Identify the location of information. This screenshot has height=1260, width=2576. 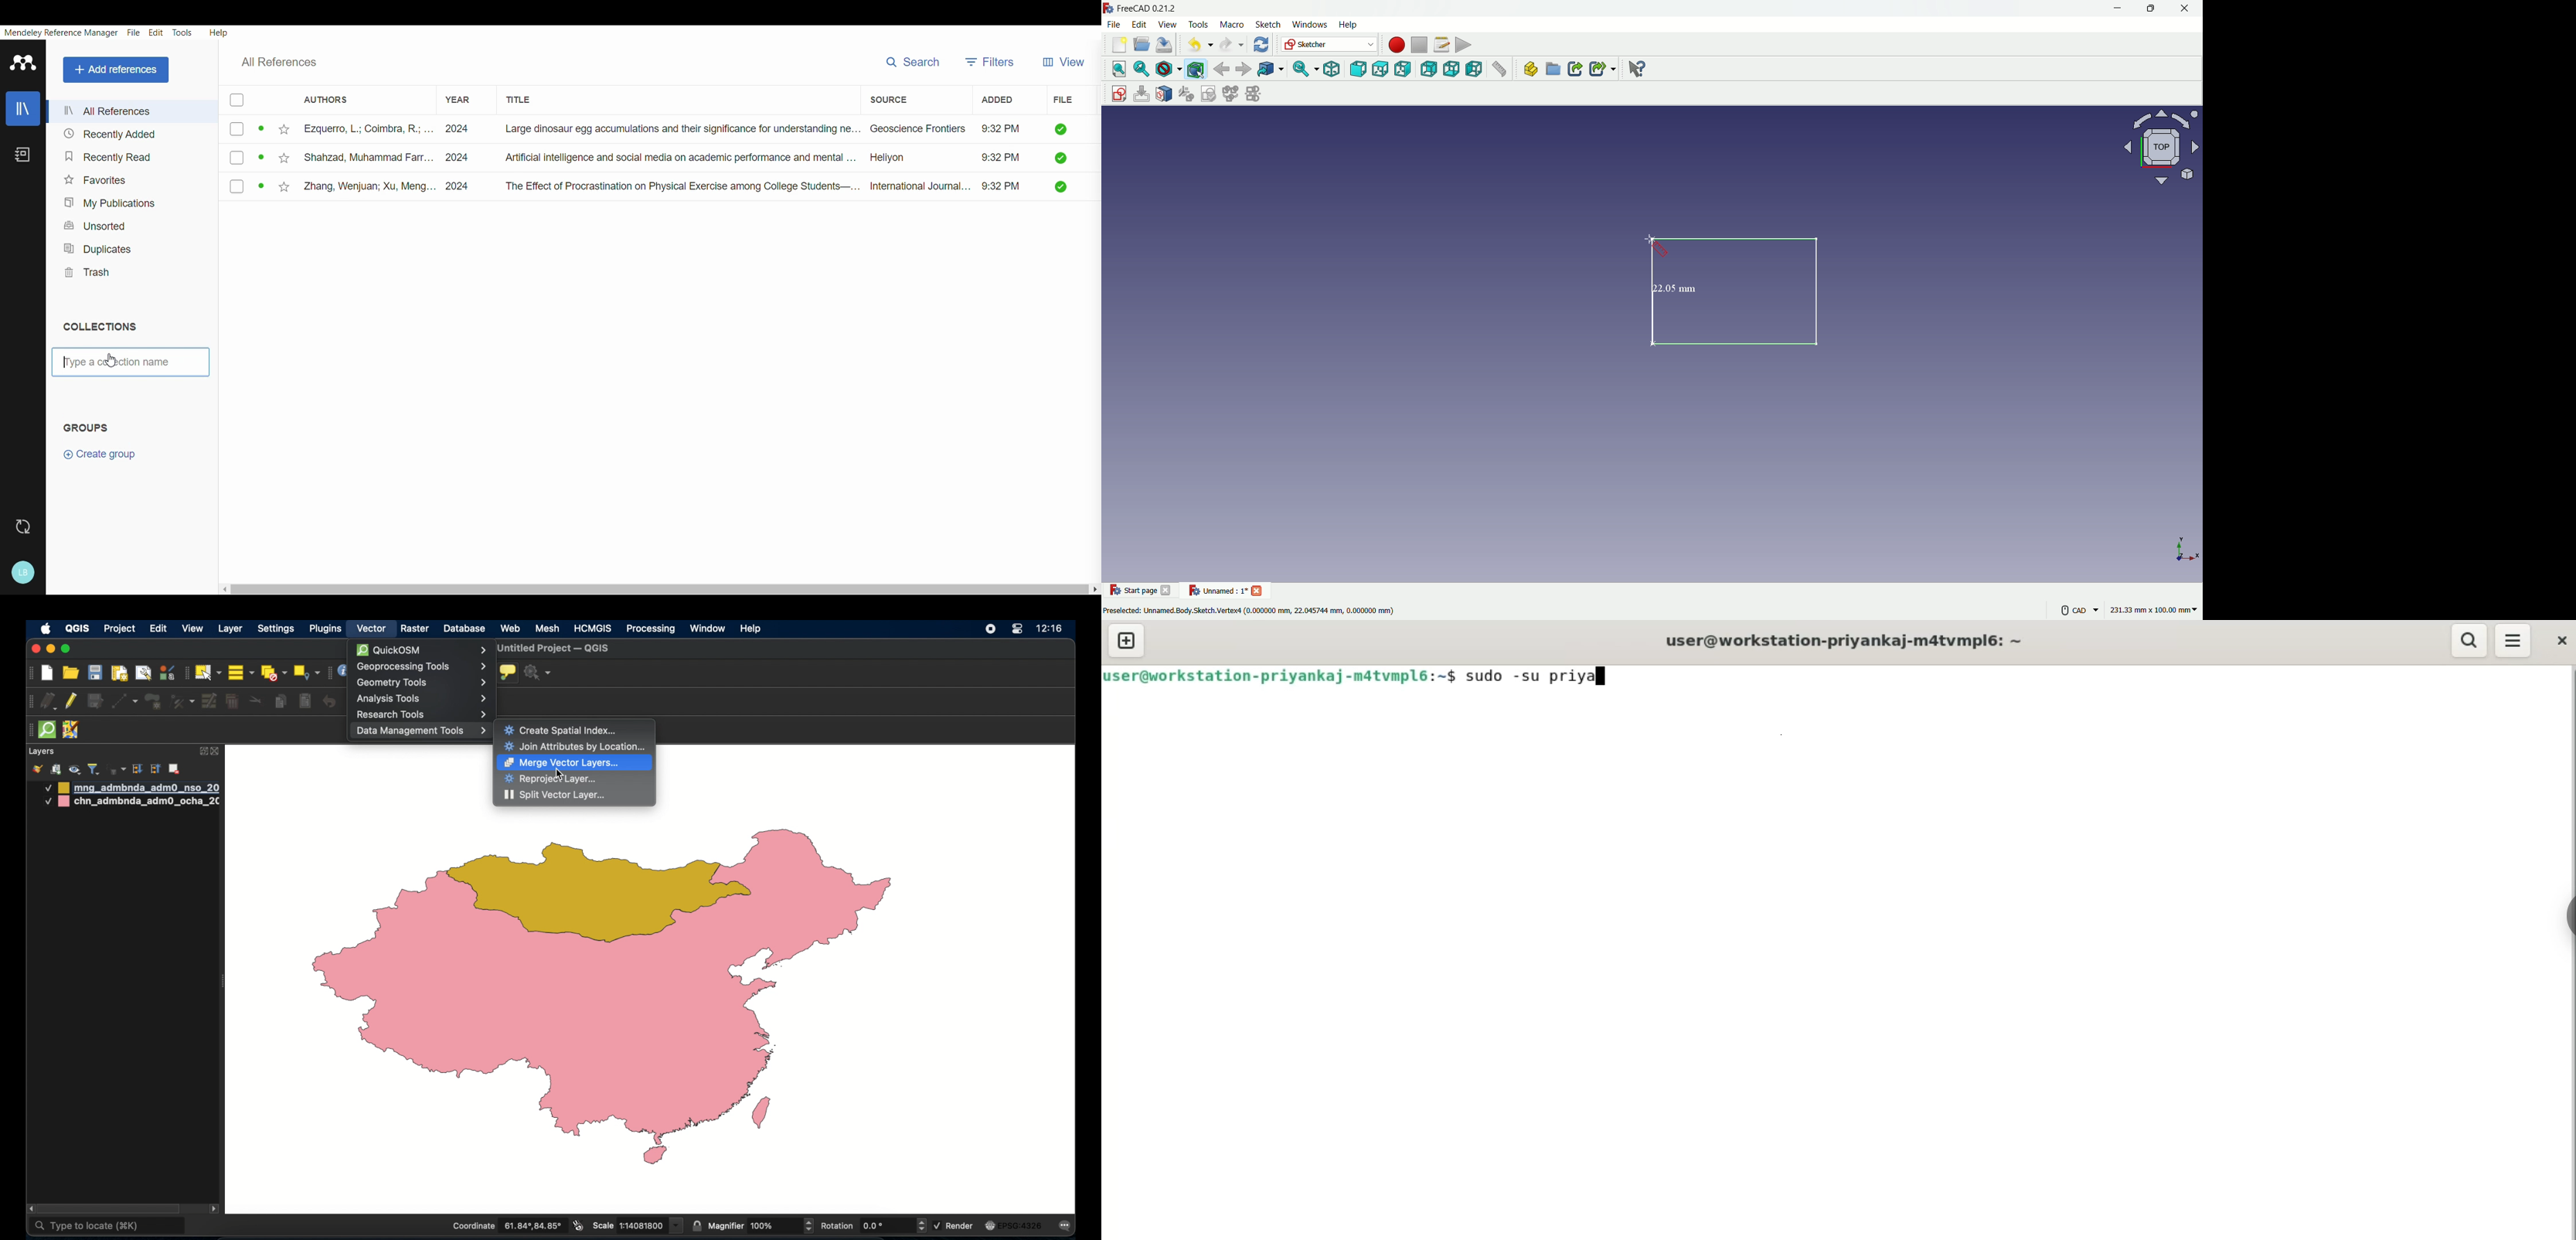
(343, 672).